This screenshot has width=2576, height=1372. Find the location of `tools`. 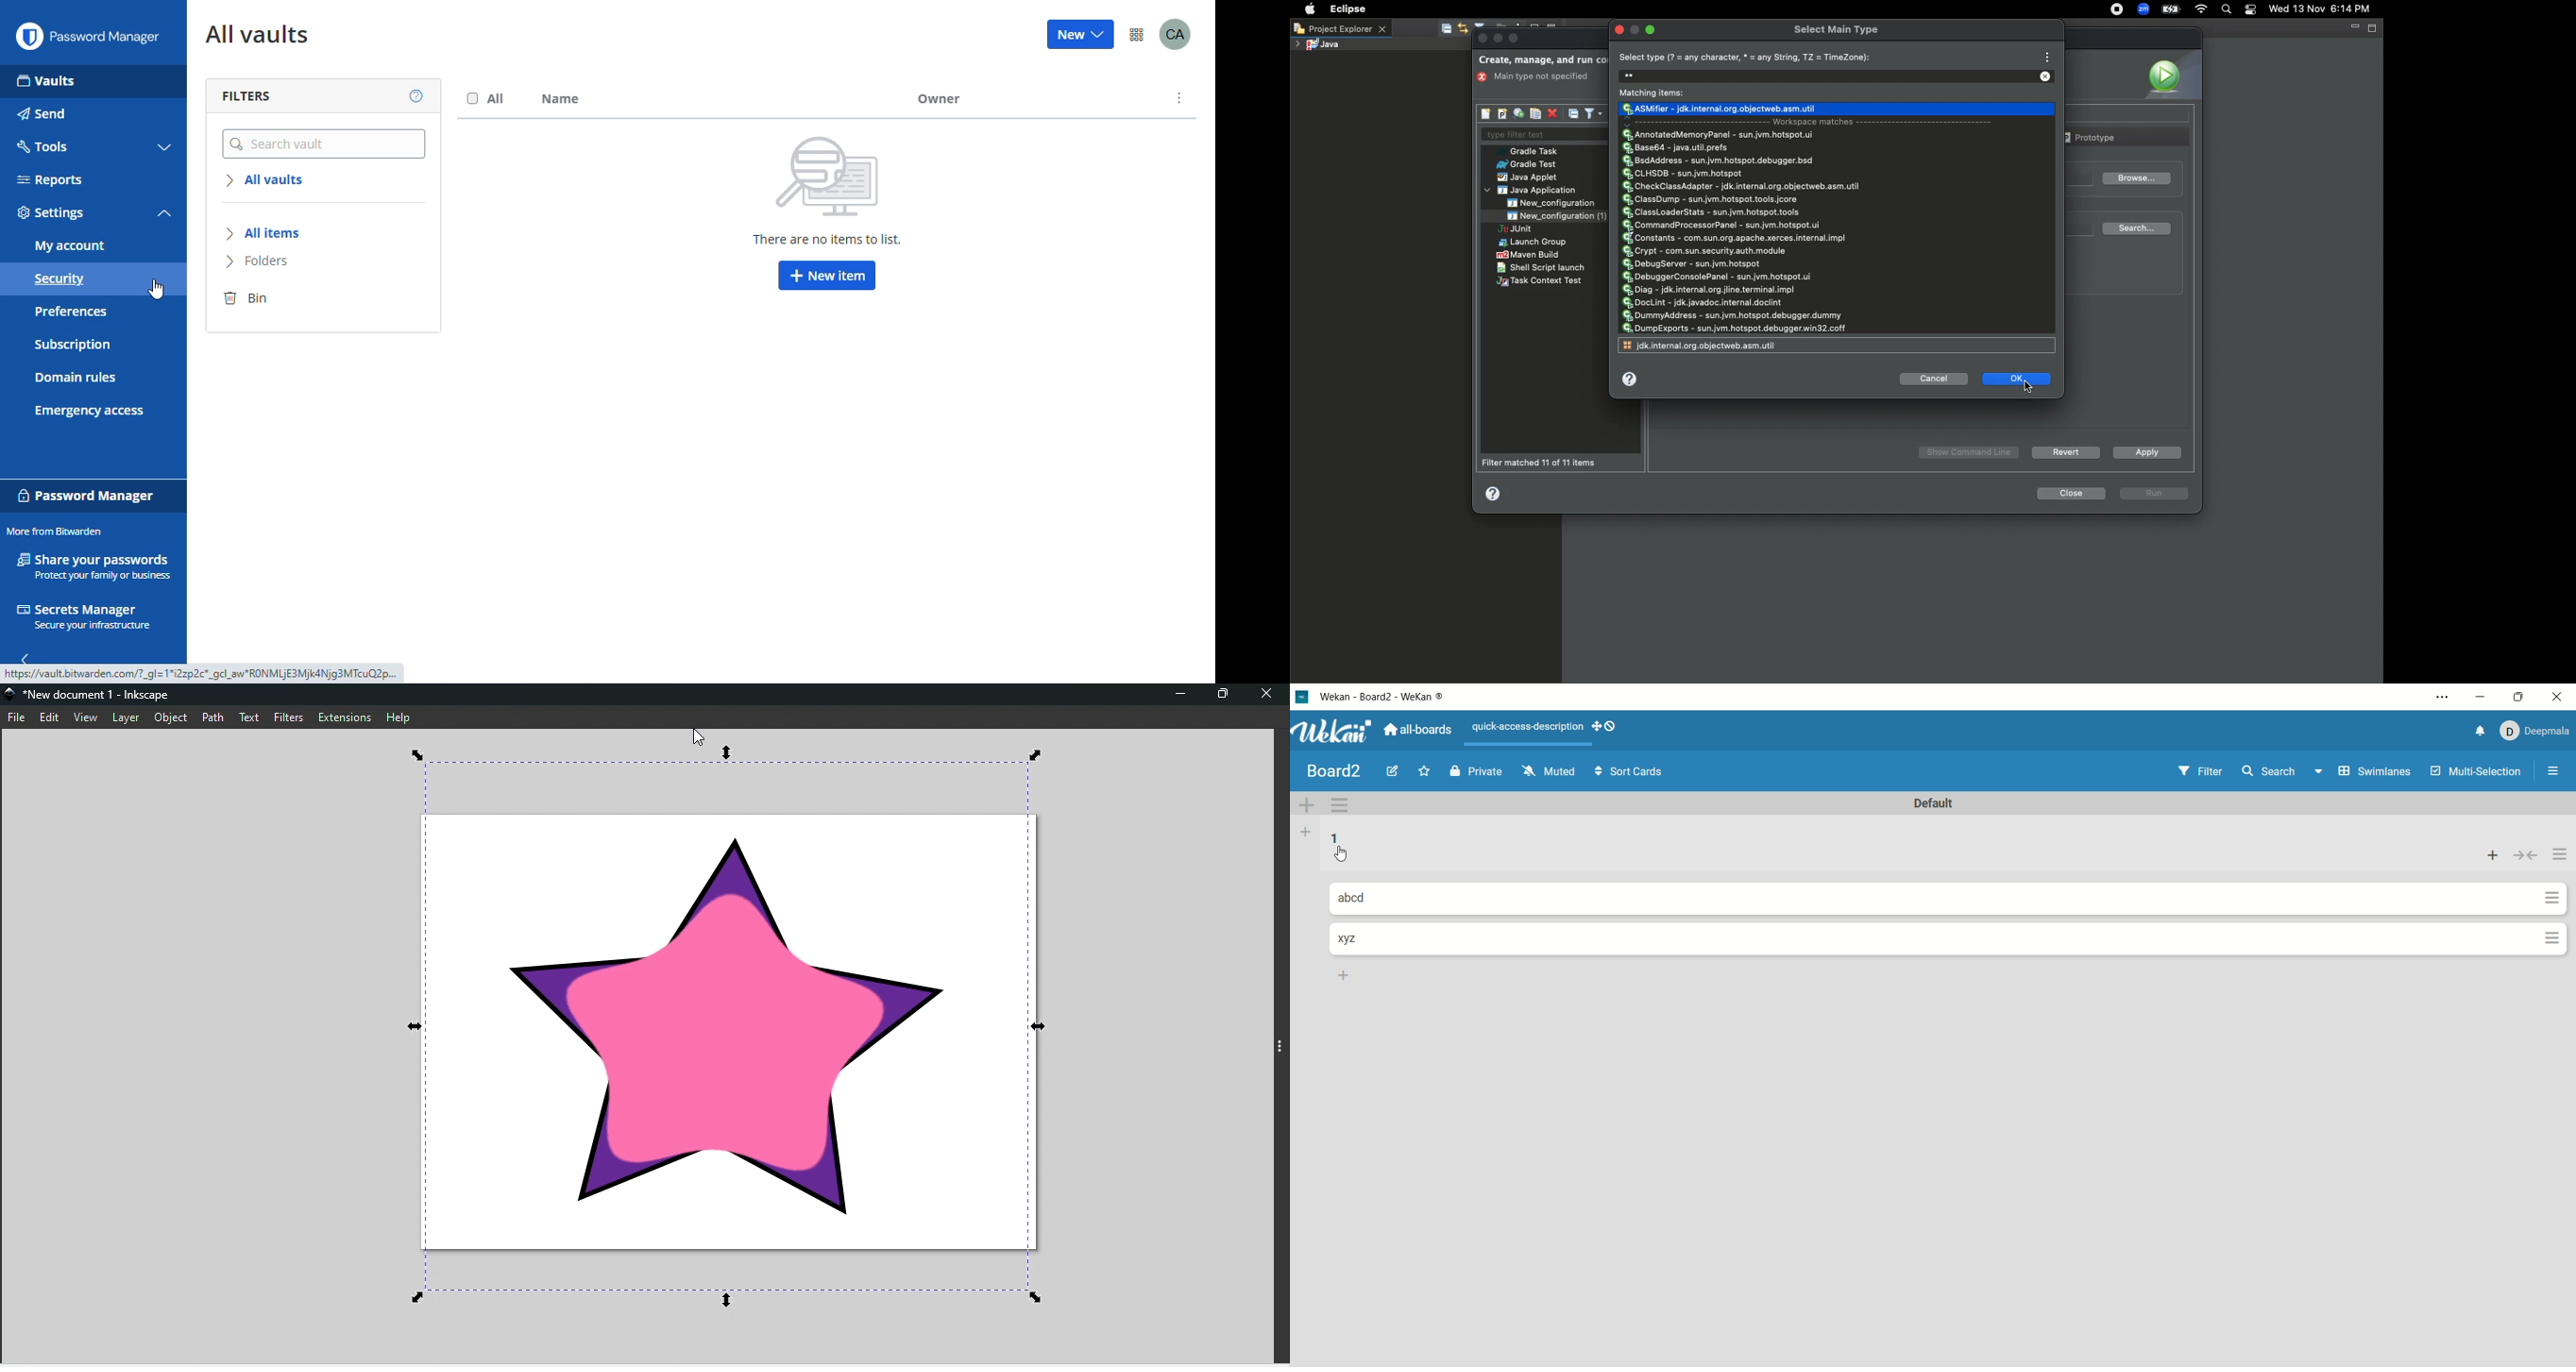

tools is located at coordinates (41, 145).